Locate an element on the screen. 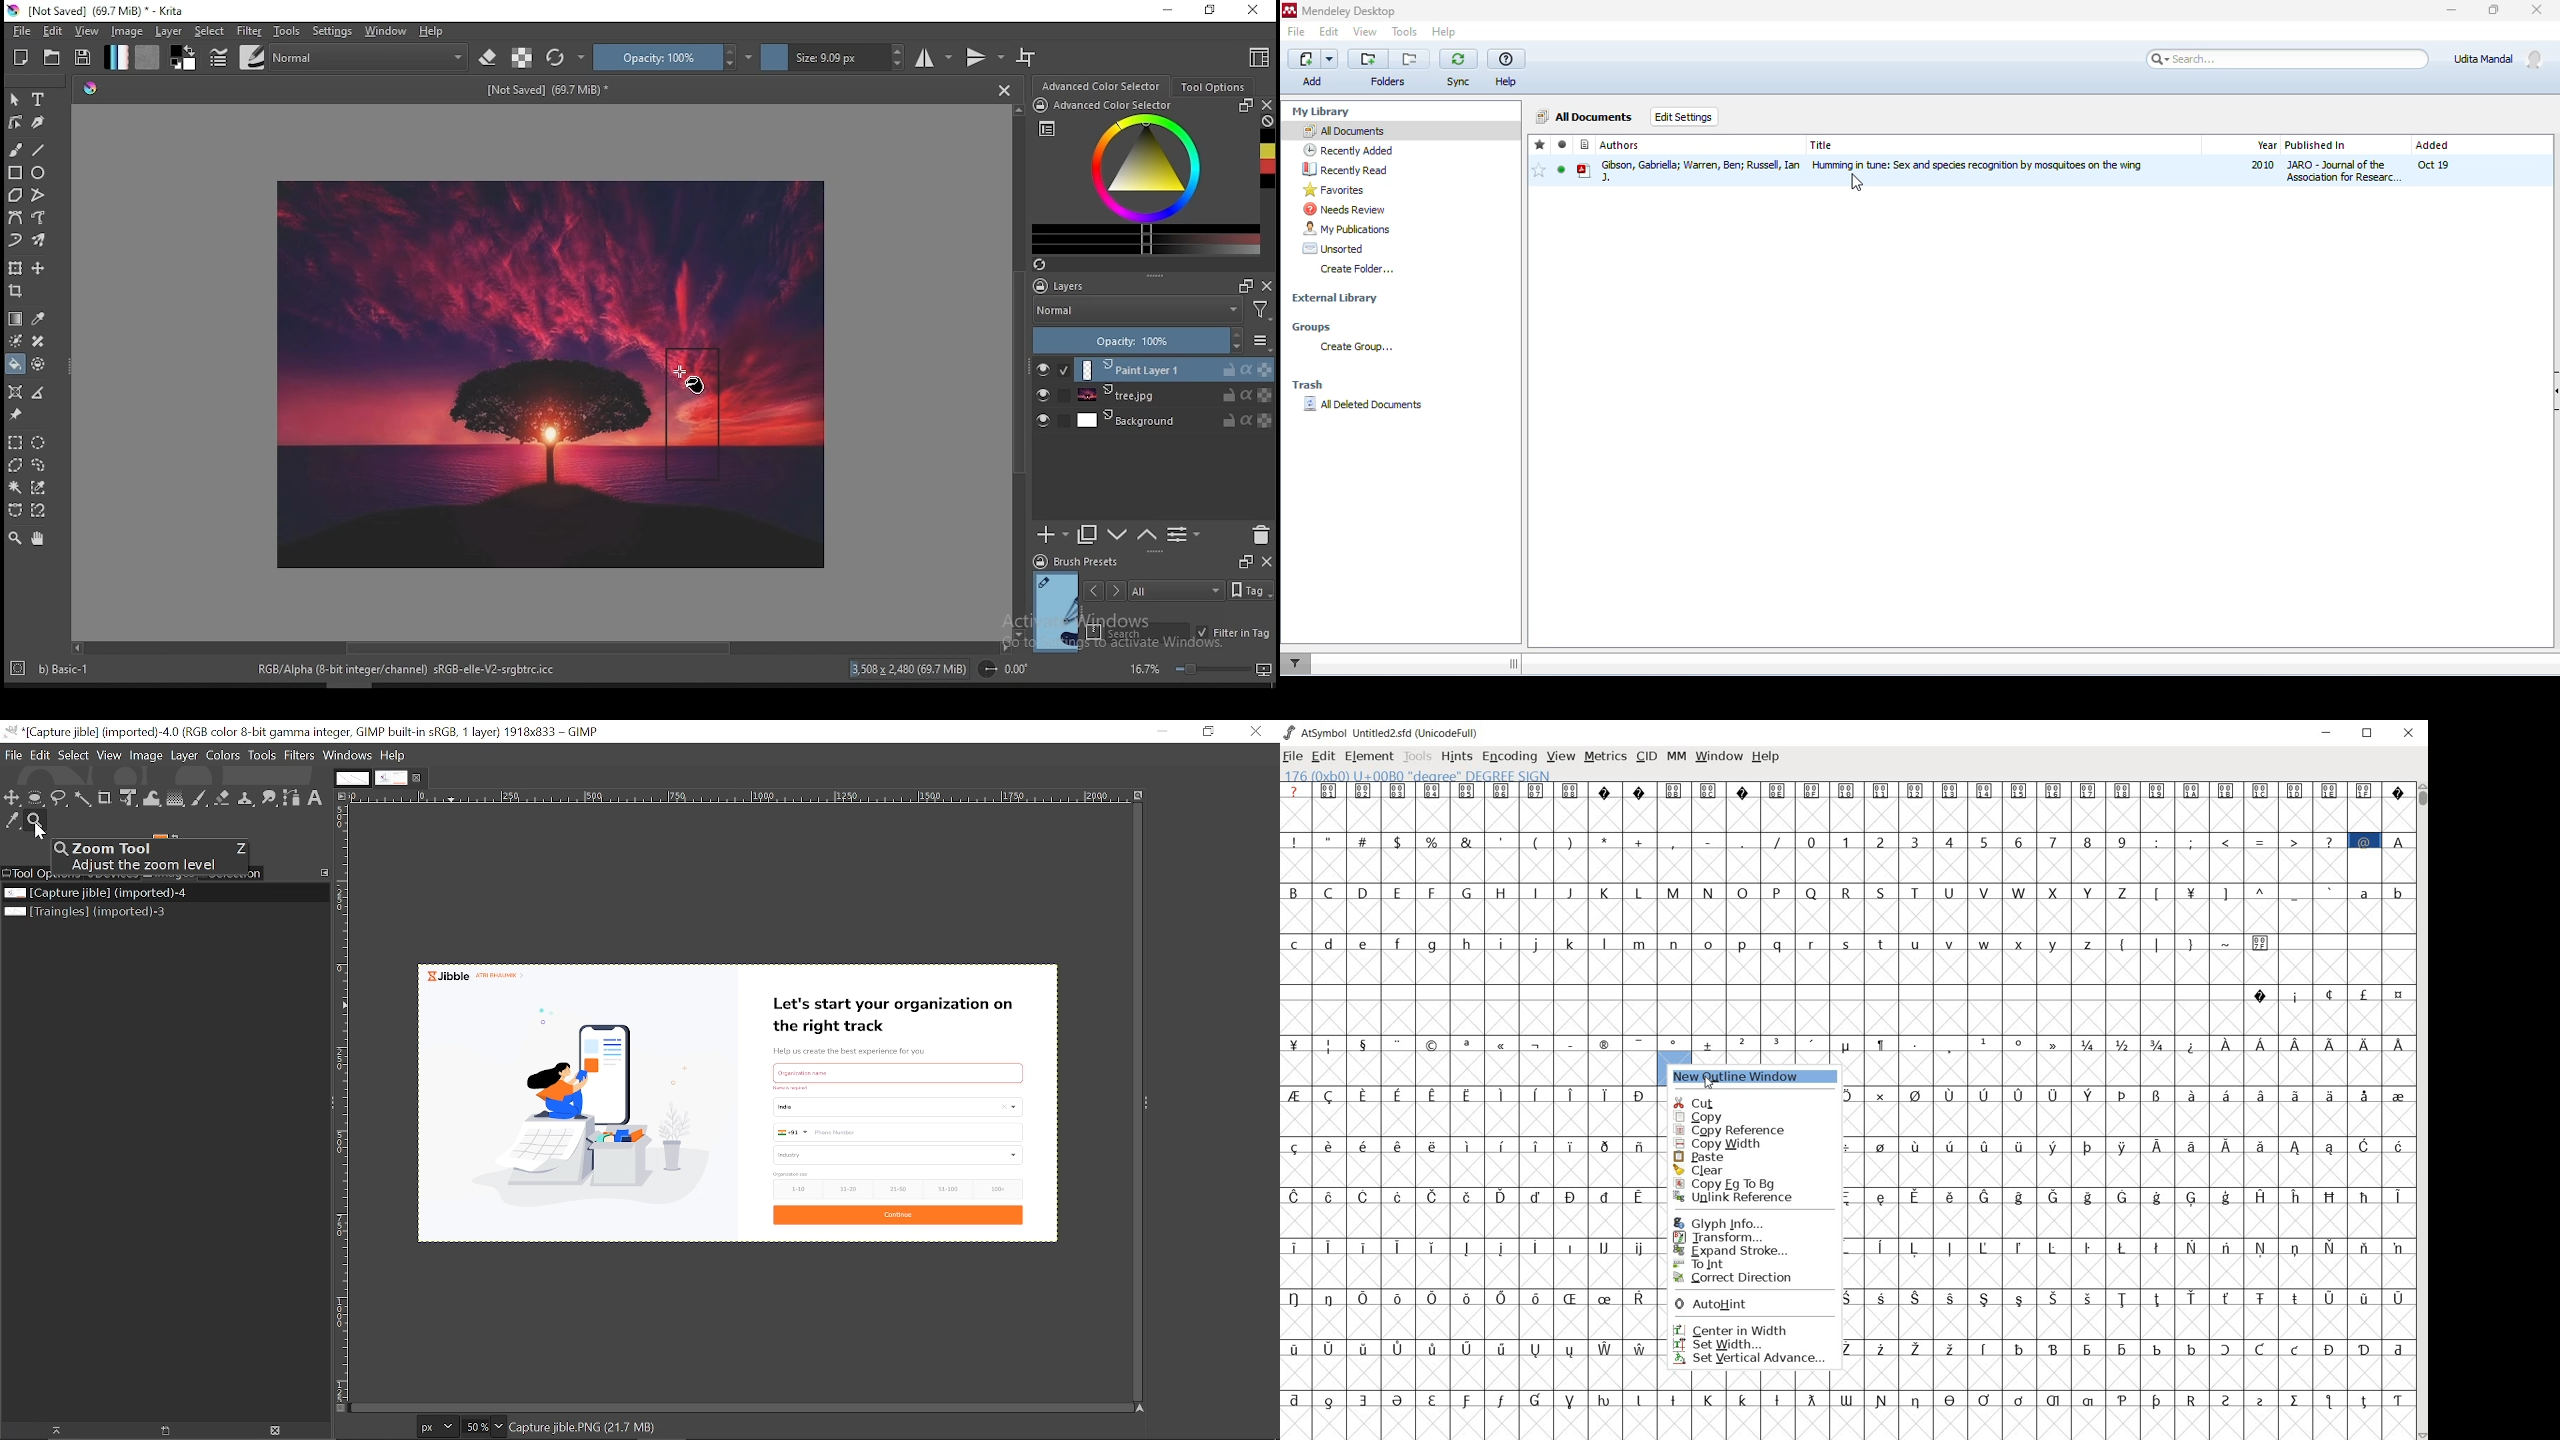 The width and height of the screenshot is (2576, 1456). Horizontal ruler is located at coordinates (739, 796).